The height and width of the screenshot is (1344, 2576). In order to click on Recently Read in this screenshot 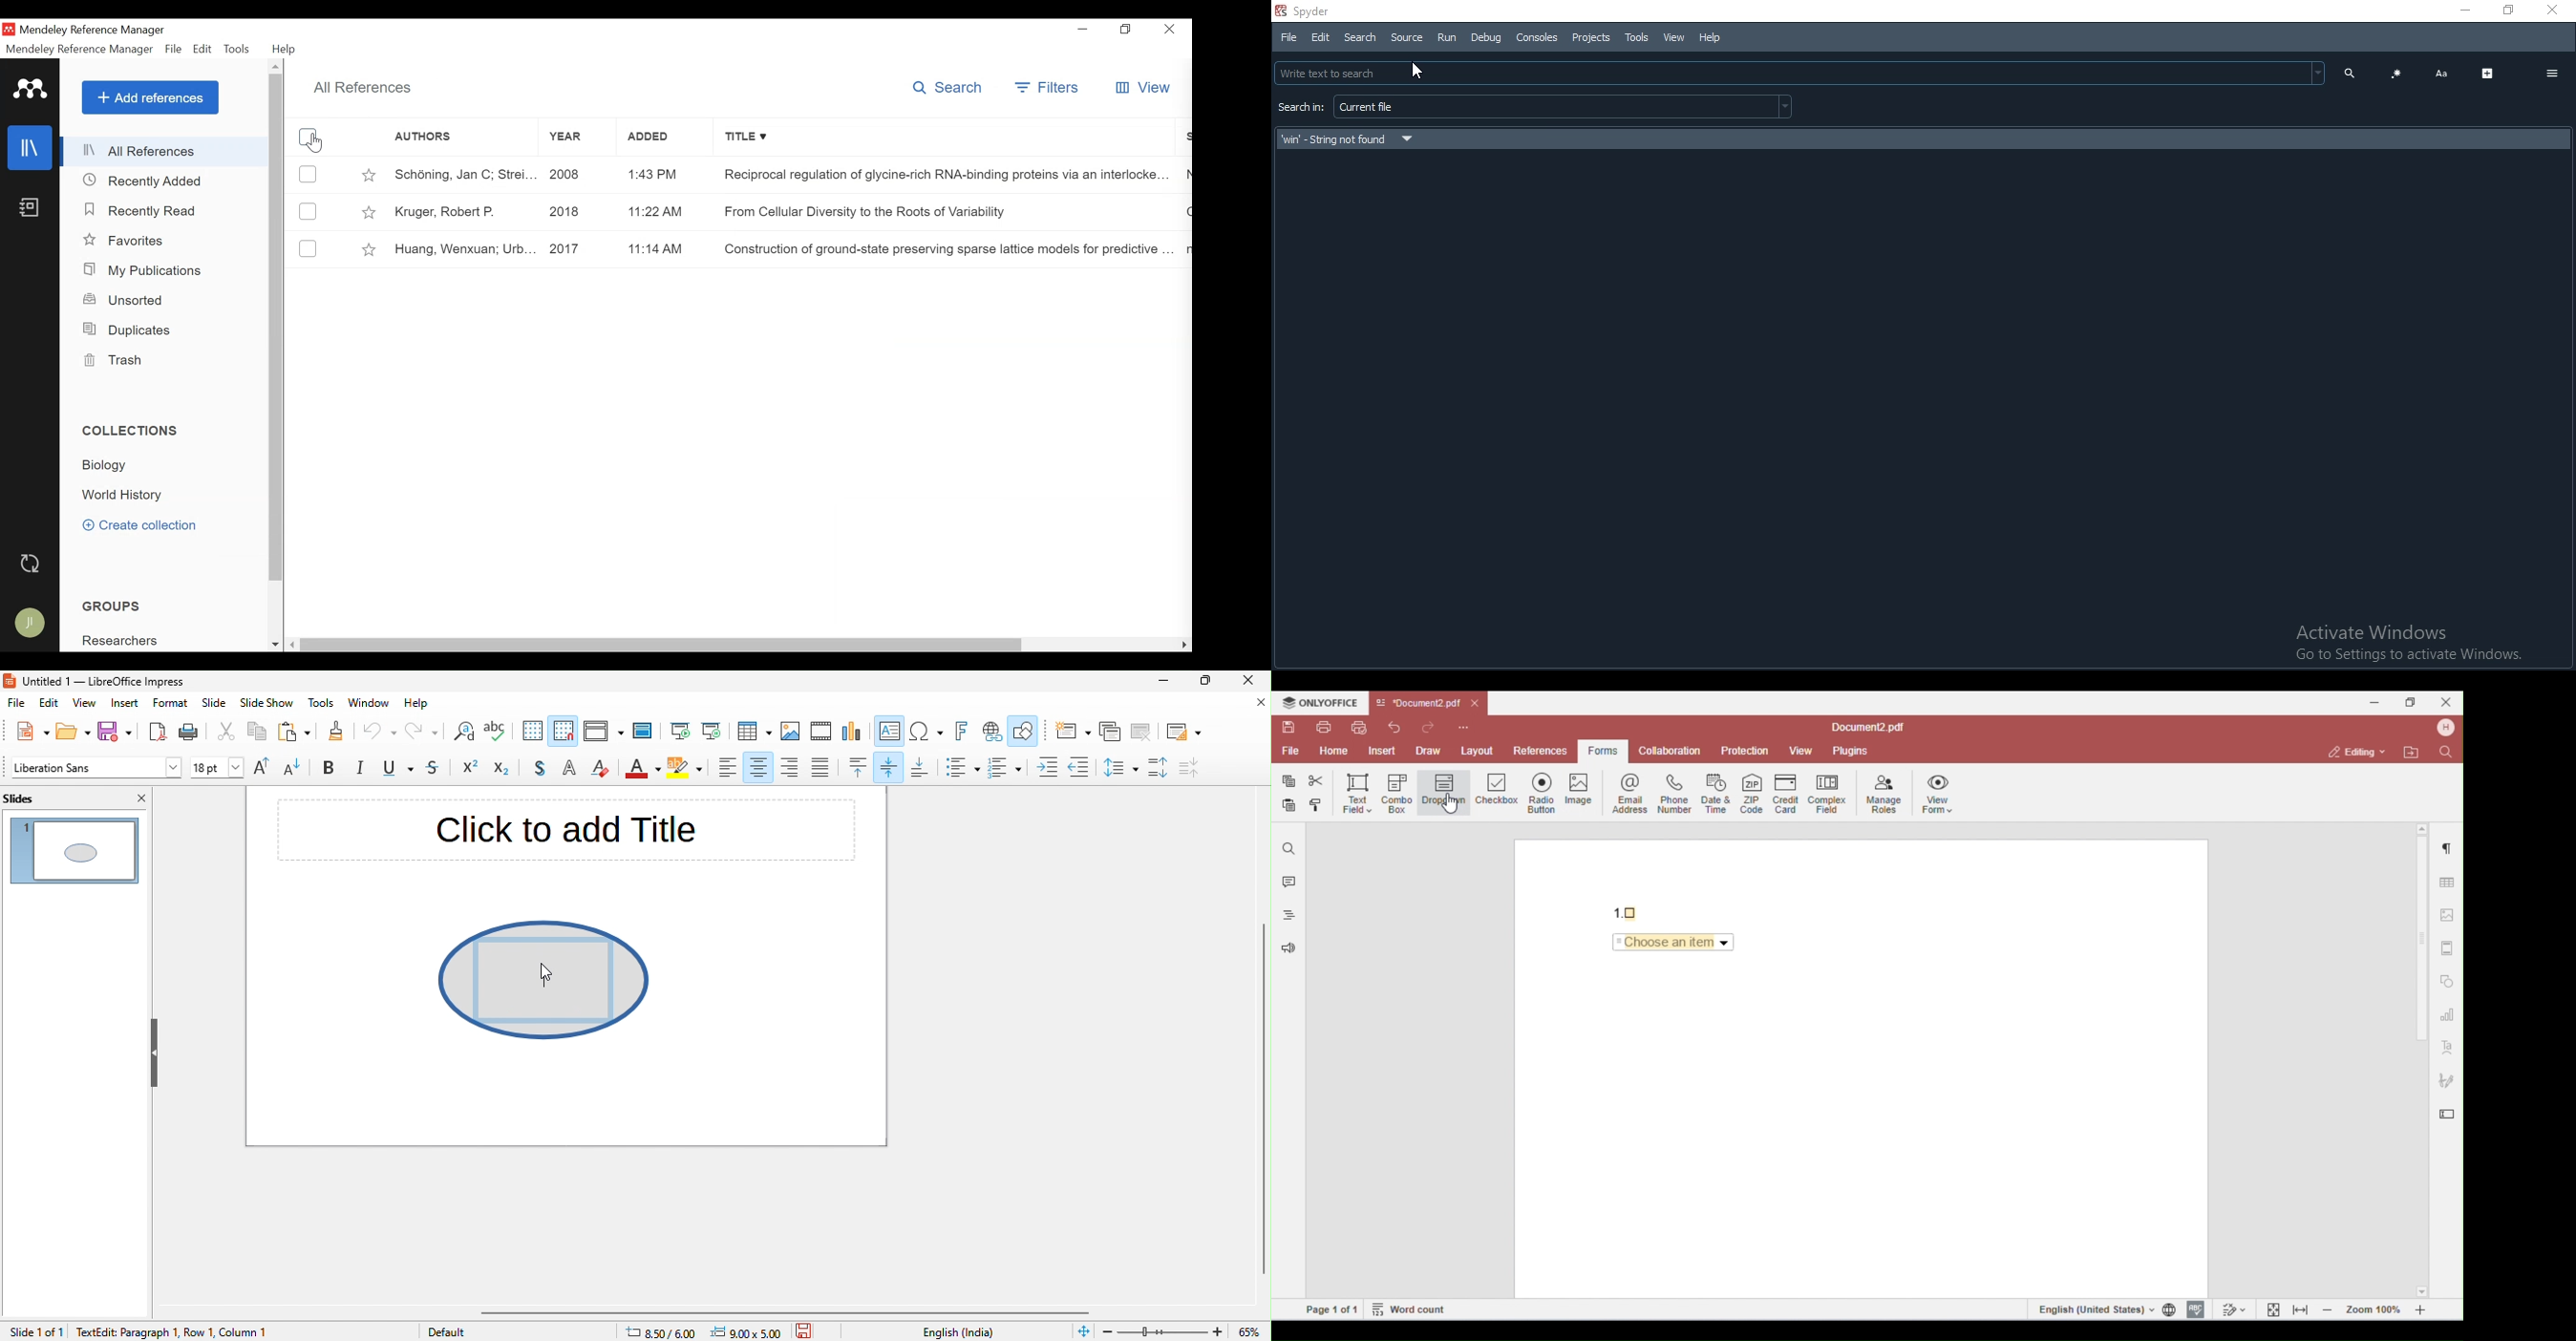, I will do `click(143, 211)`.